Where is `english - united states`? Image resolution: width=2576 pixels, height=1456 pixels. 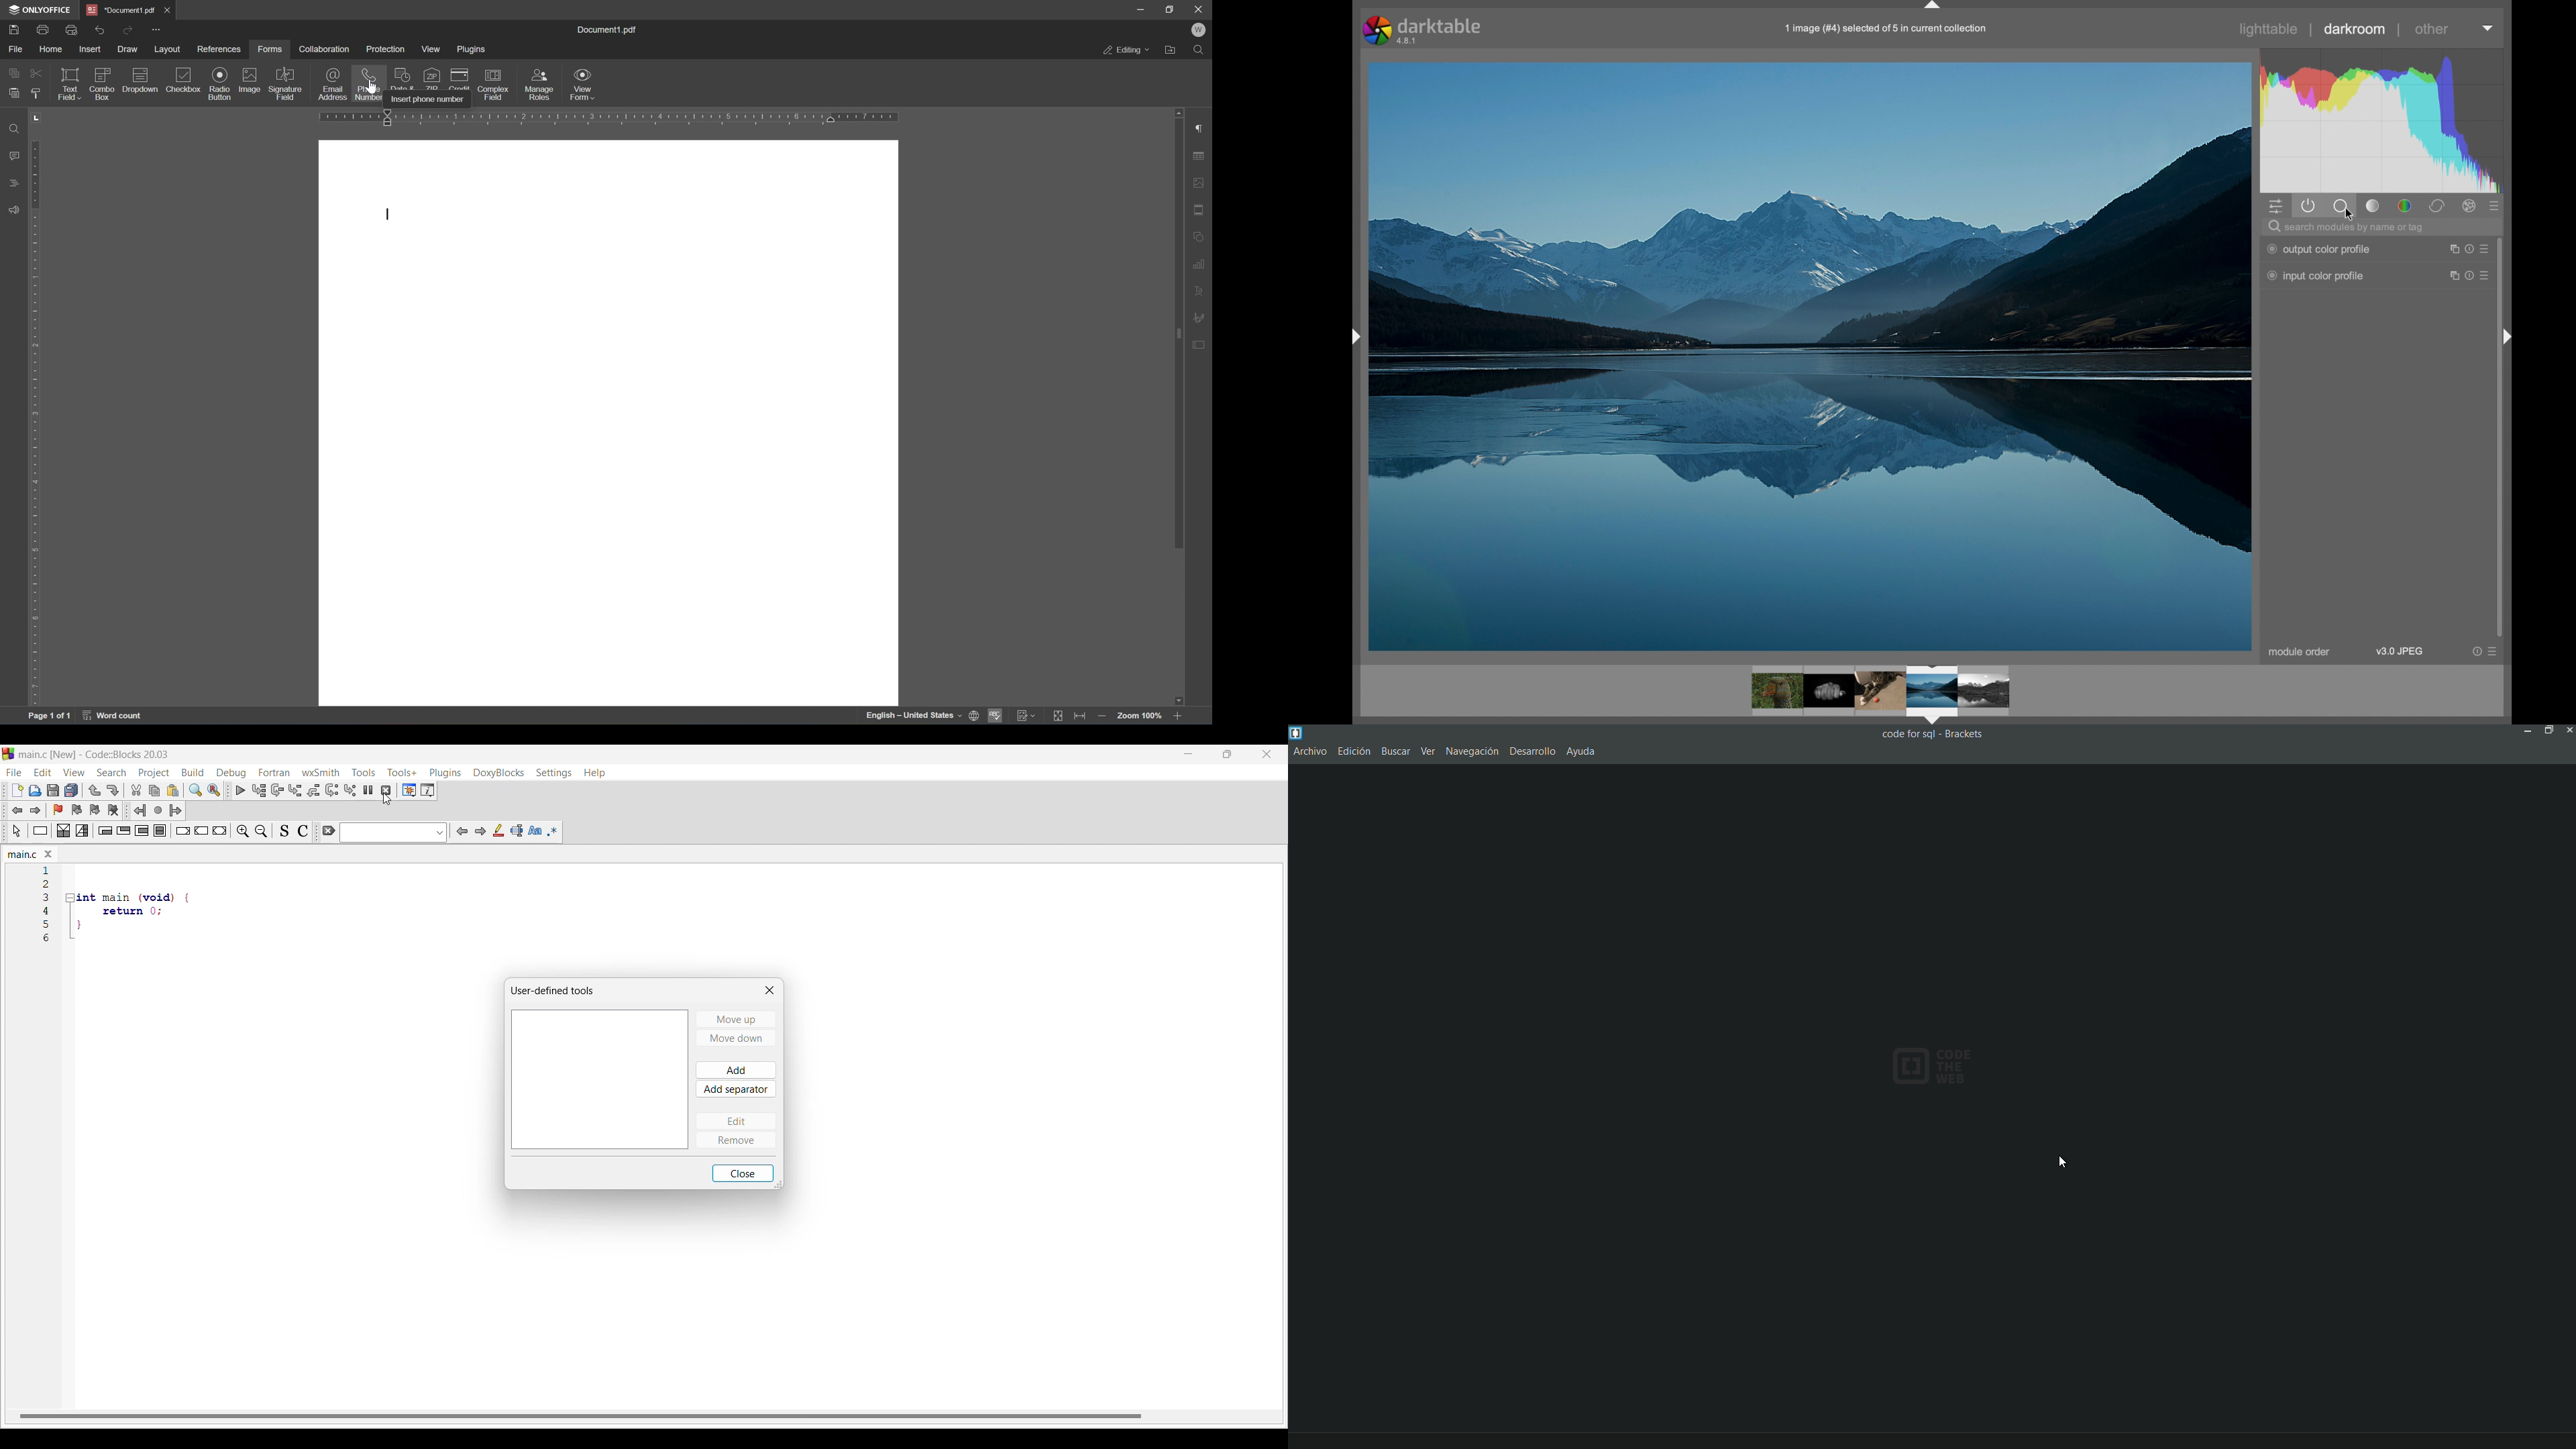
english - united states is located at coordinates (912, 716).